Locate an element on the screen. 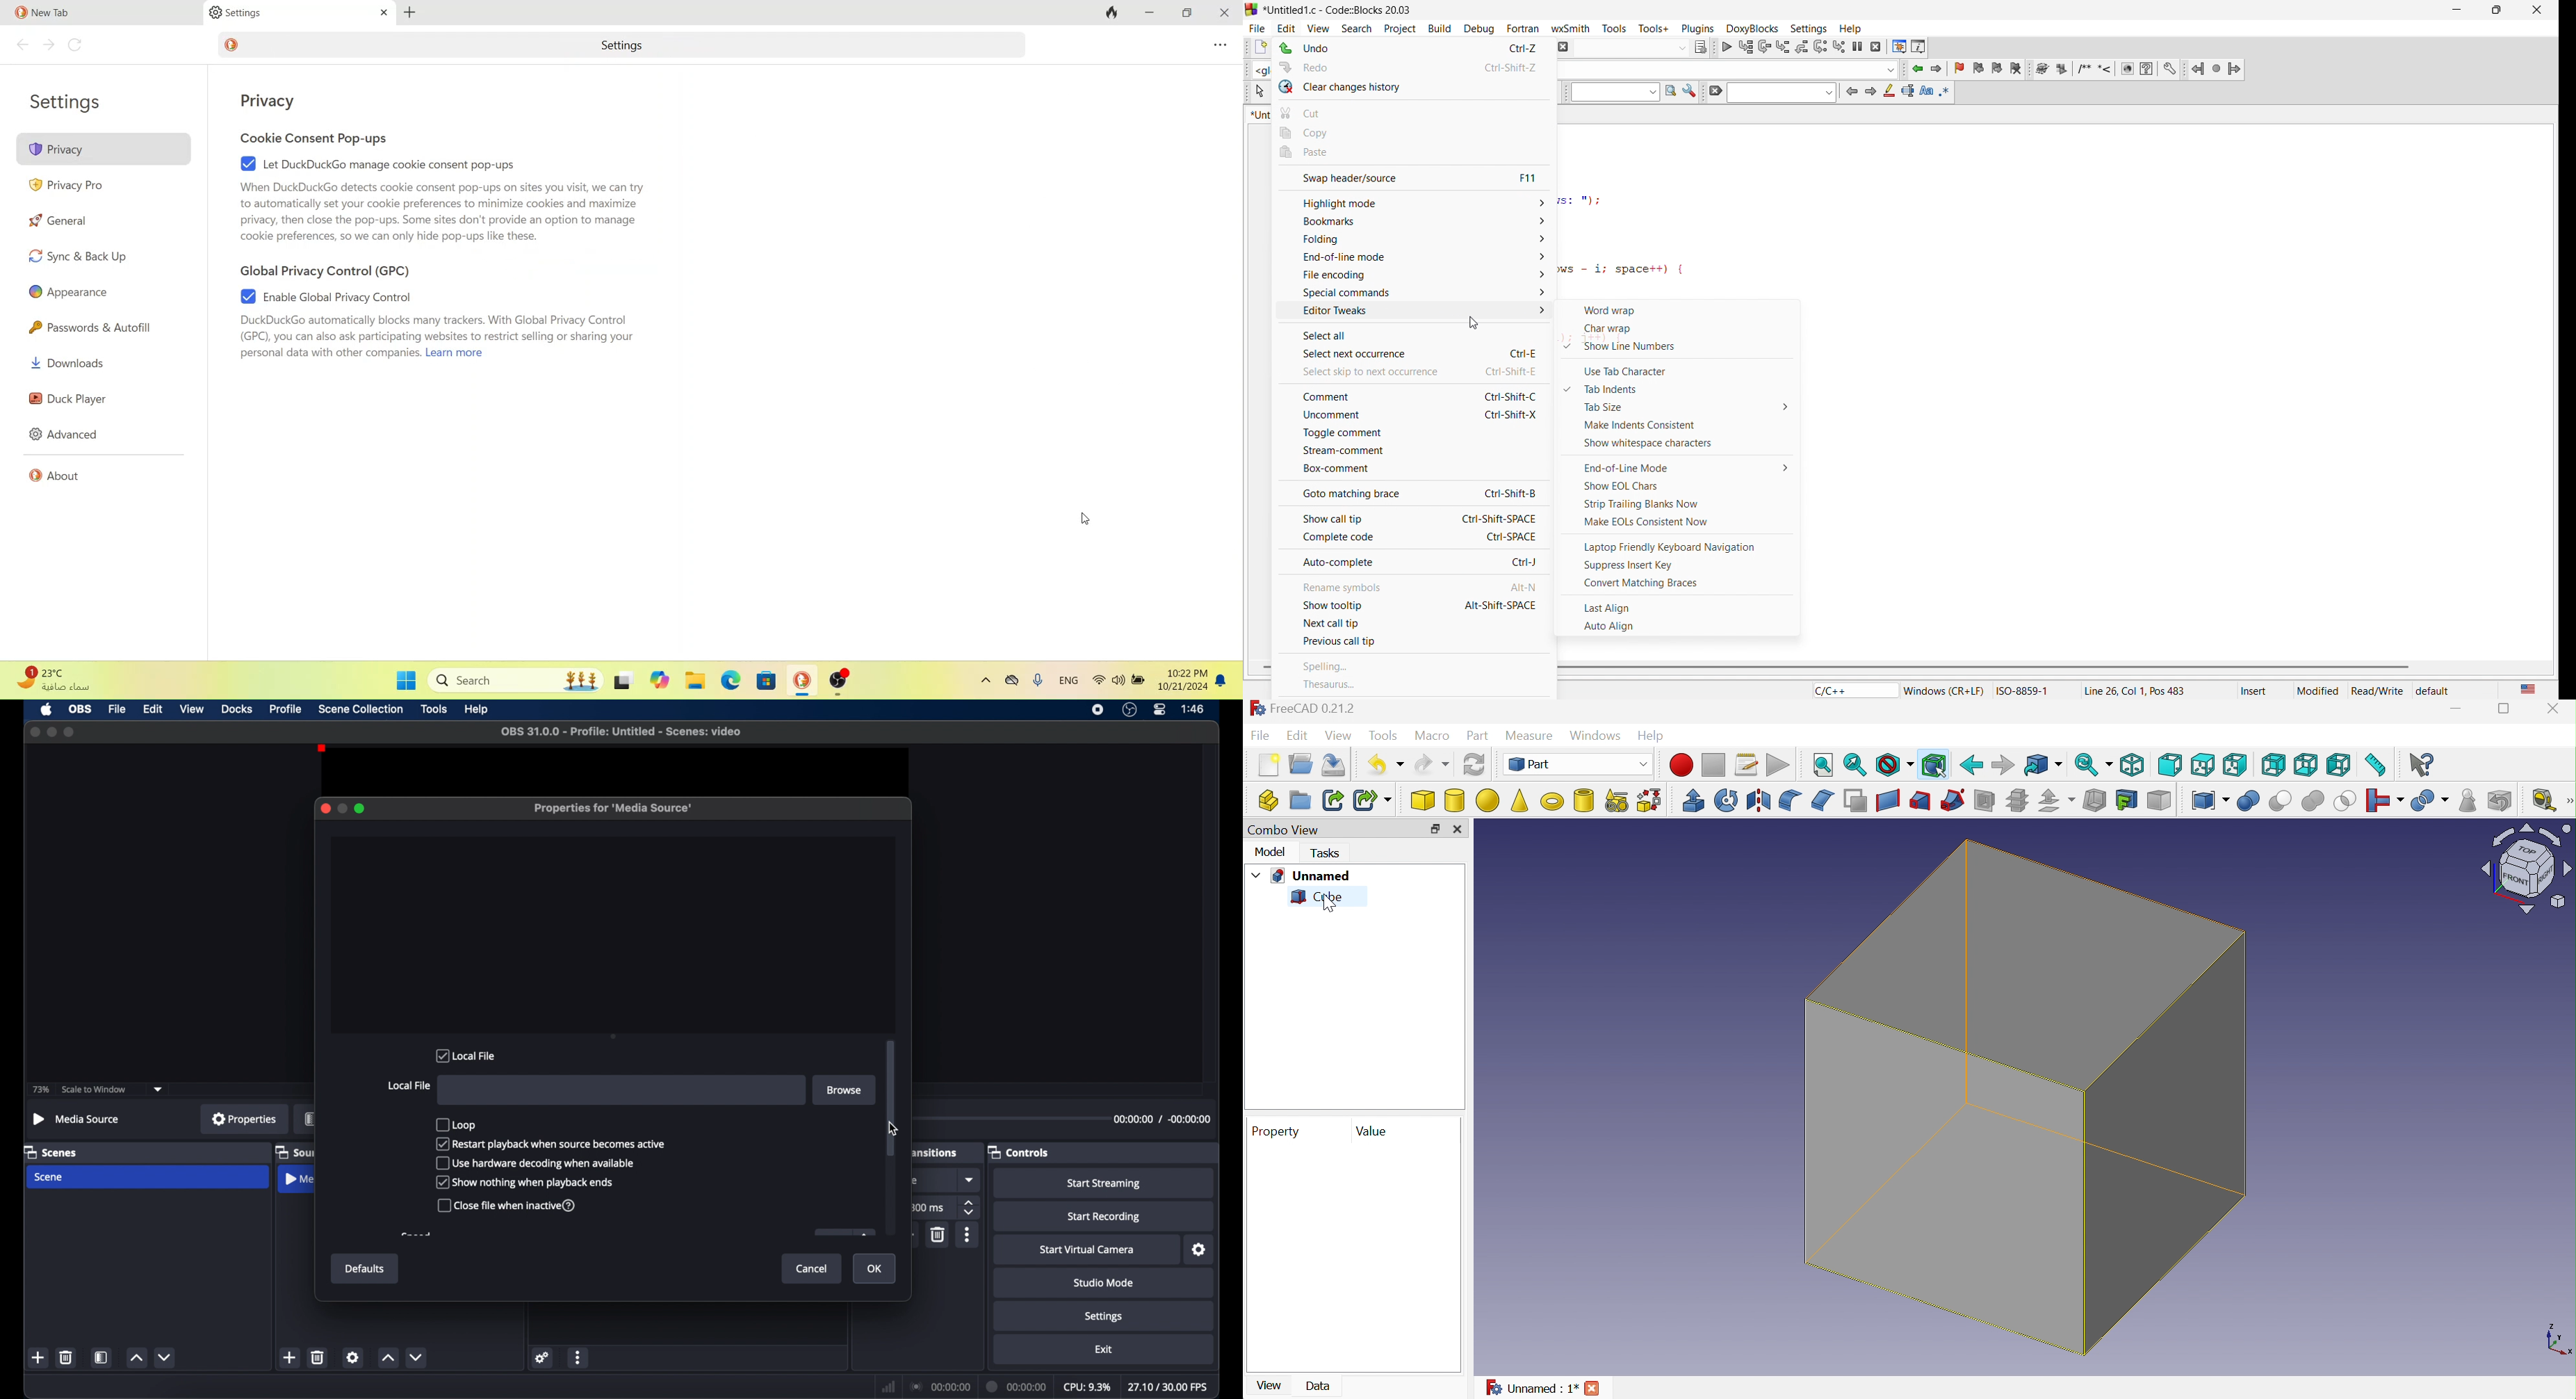 This screenshot has width=2576, height=1400. advanced is located at coordinates (66, 435).